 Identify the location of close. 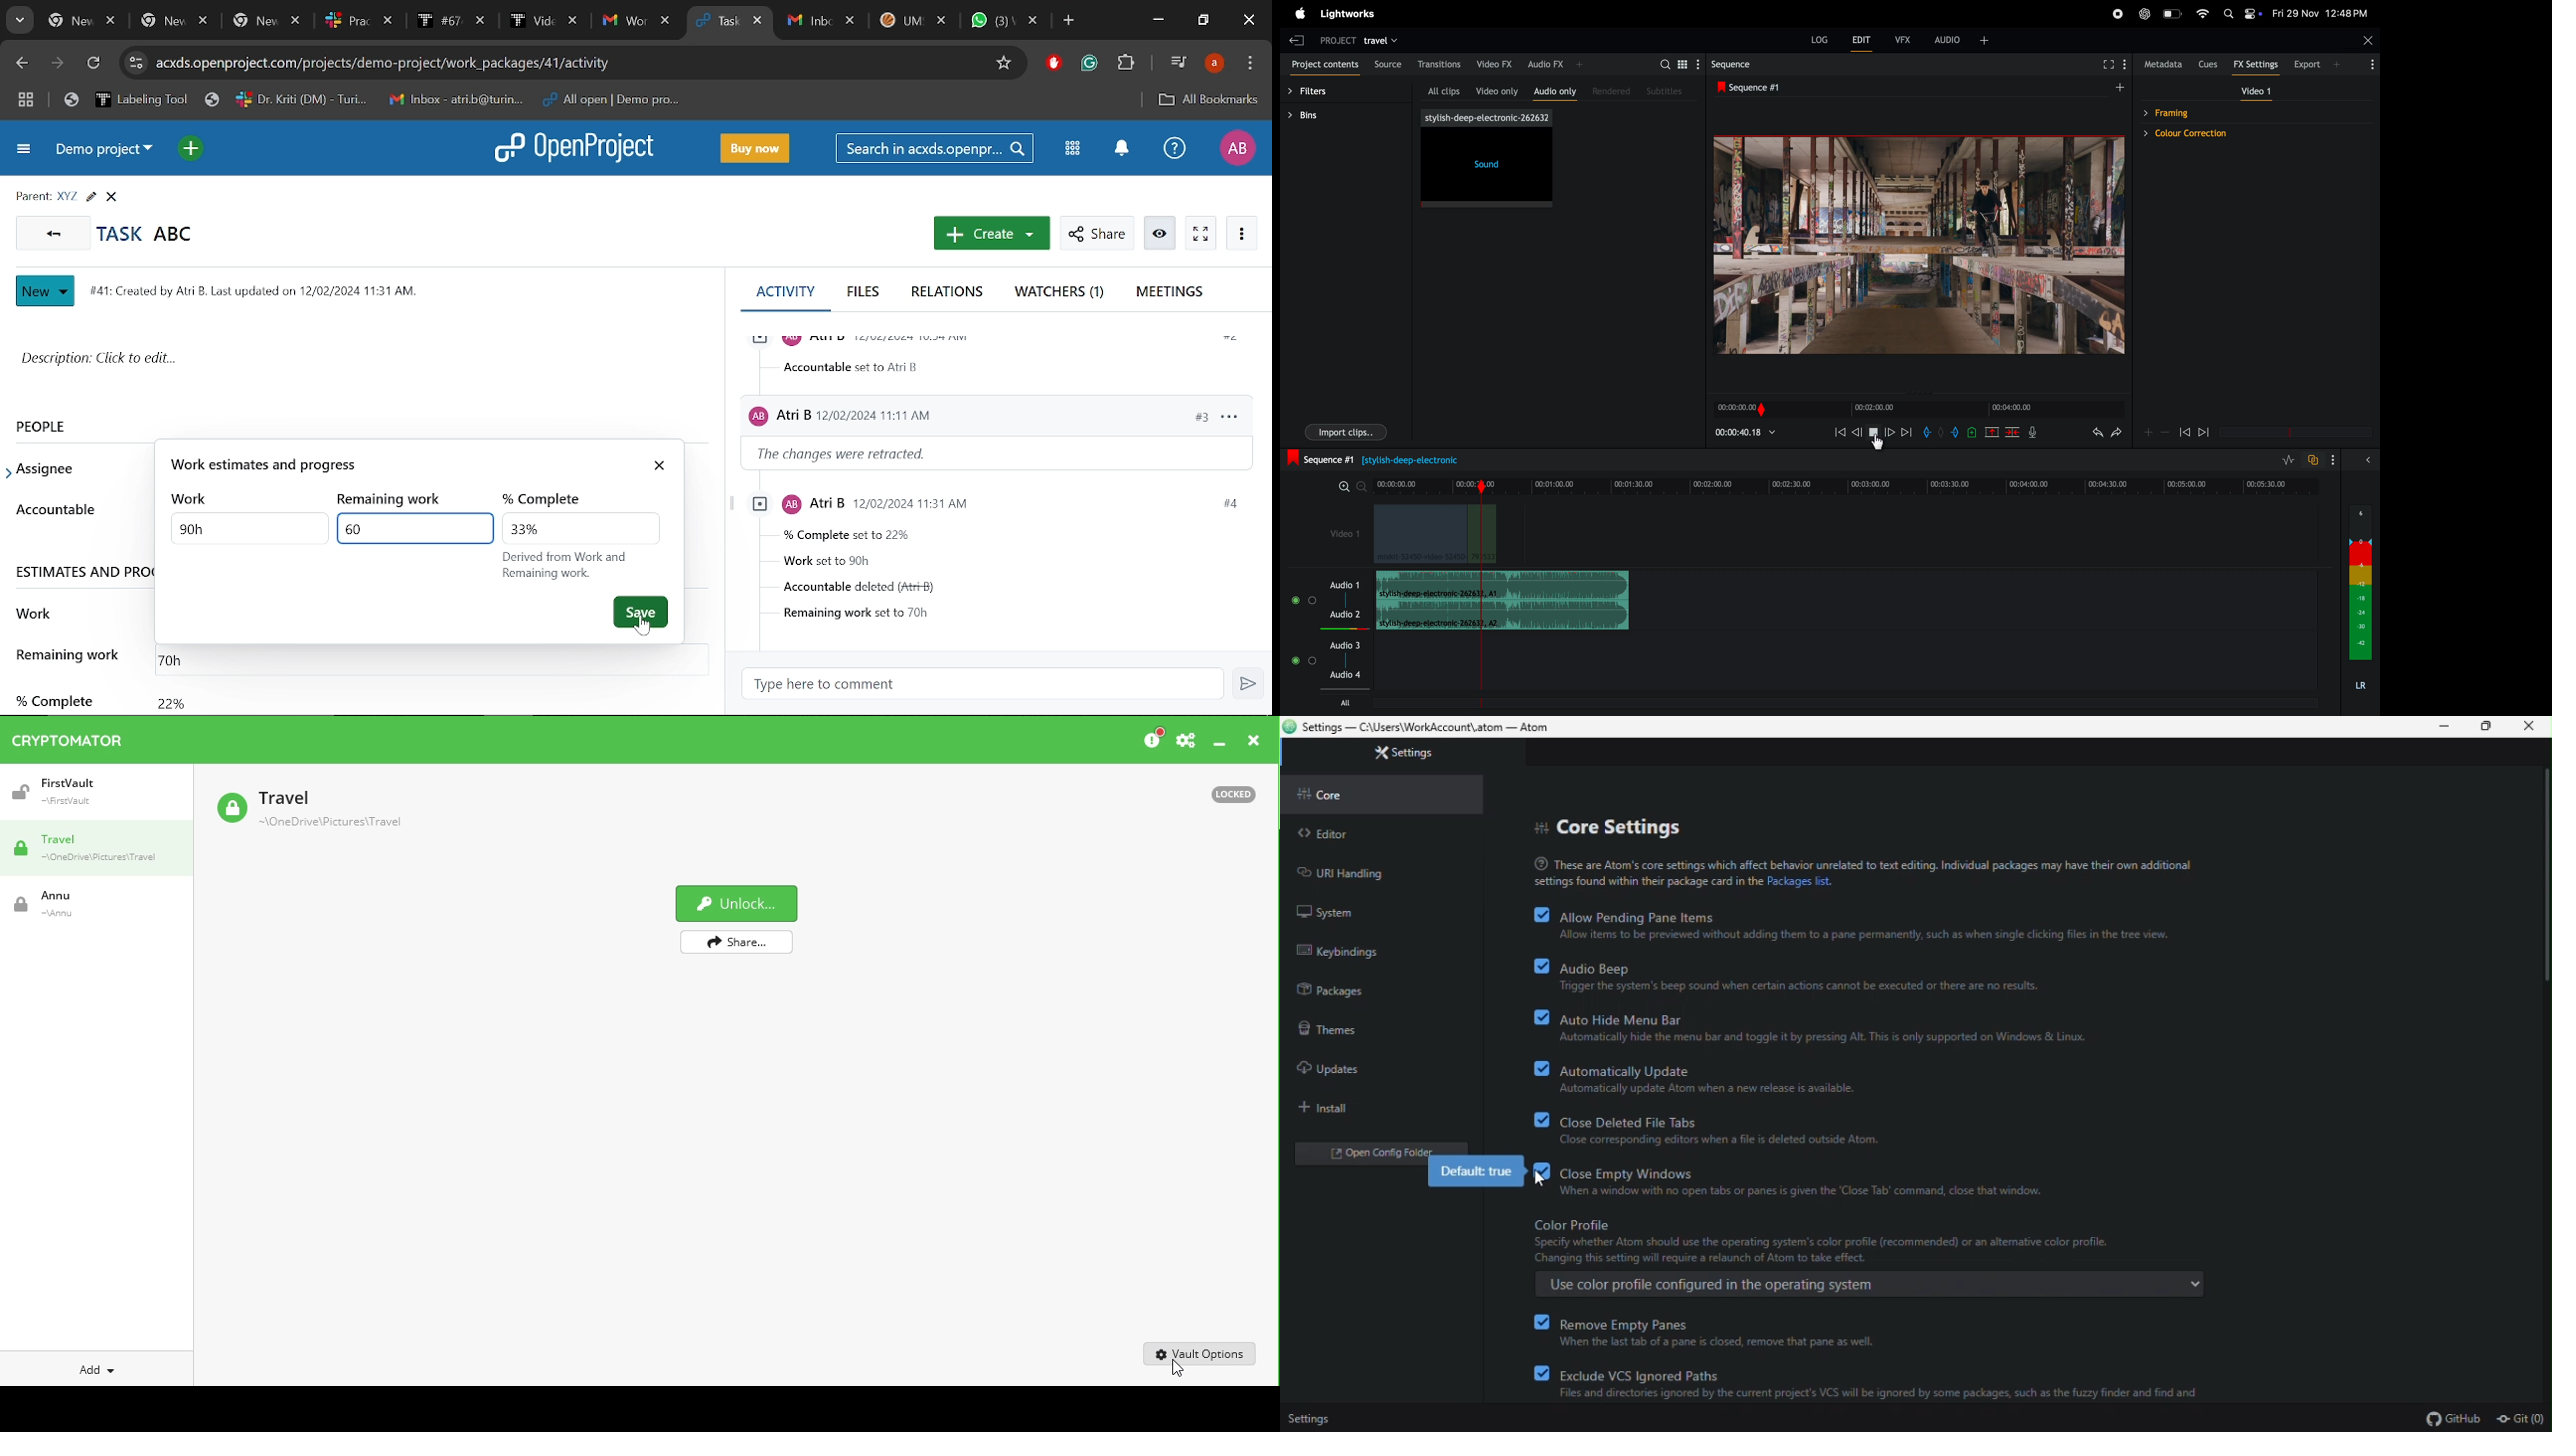
(2363, 42).